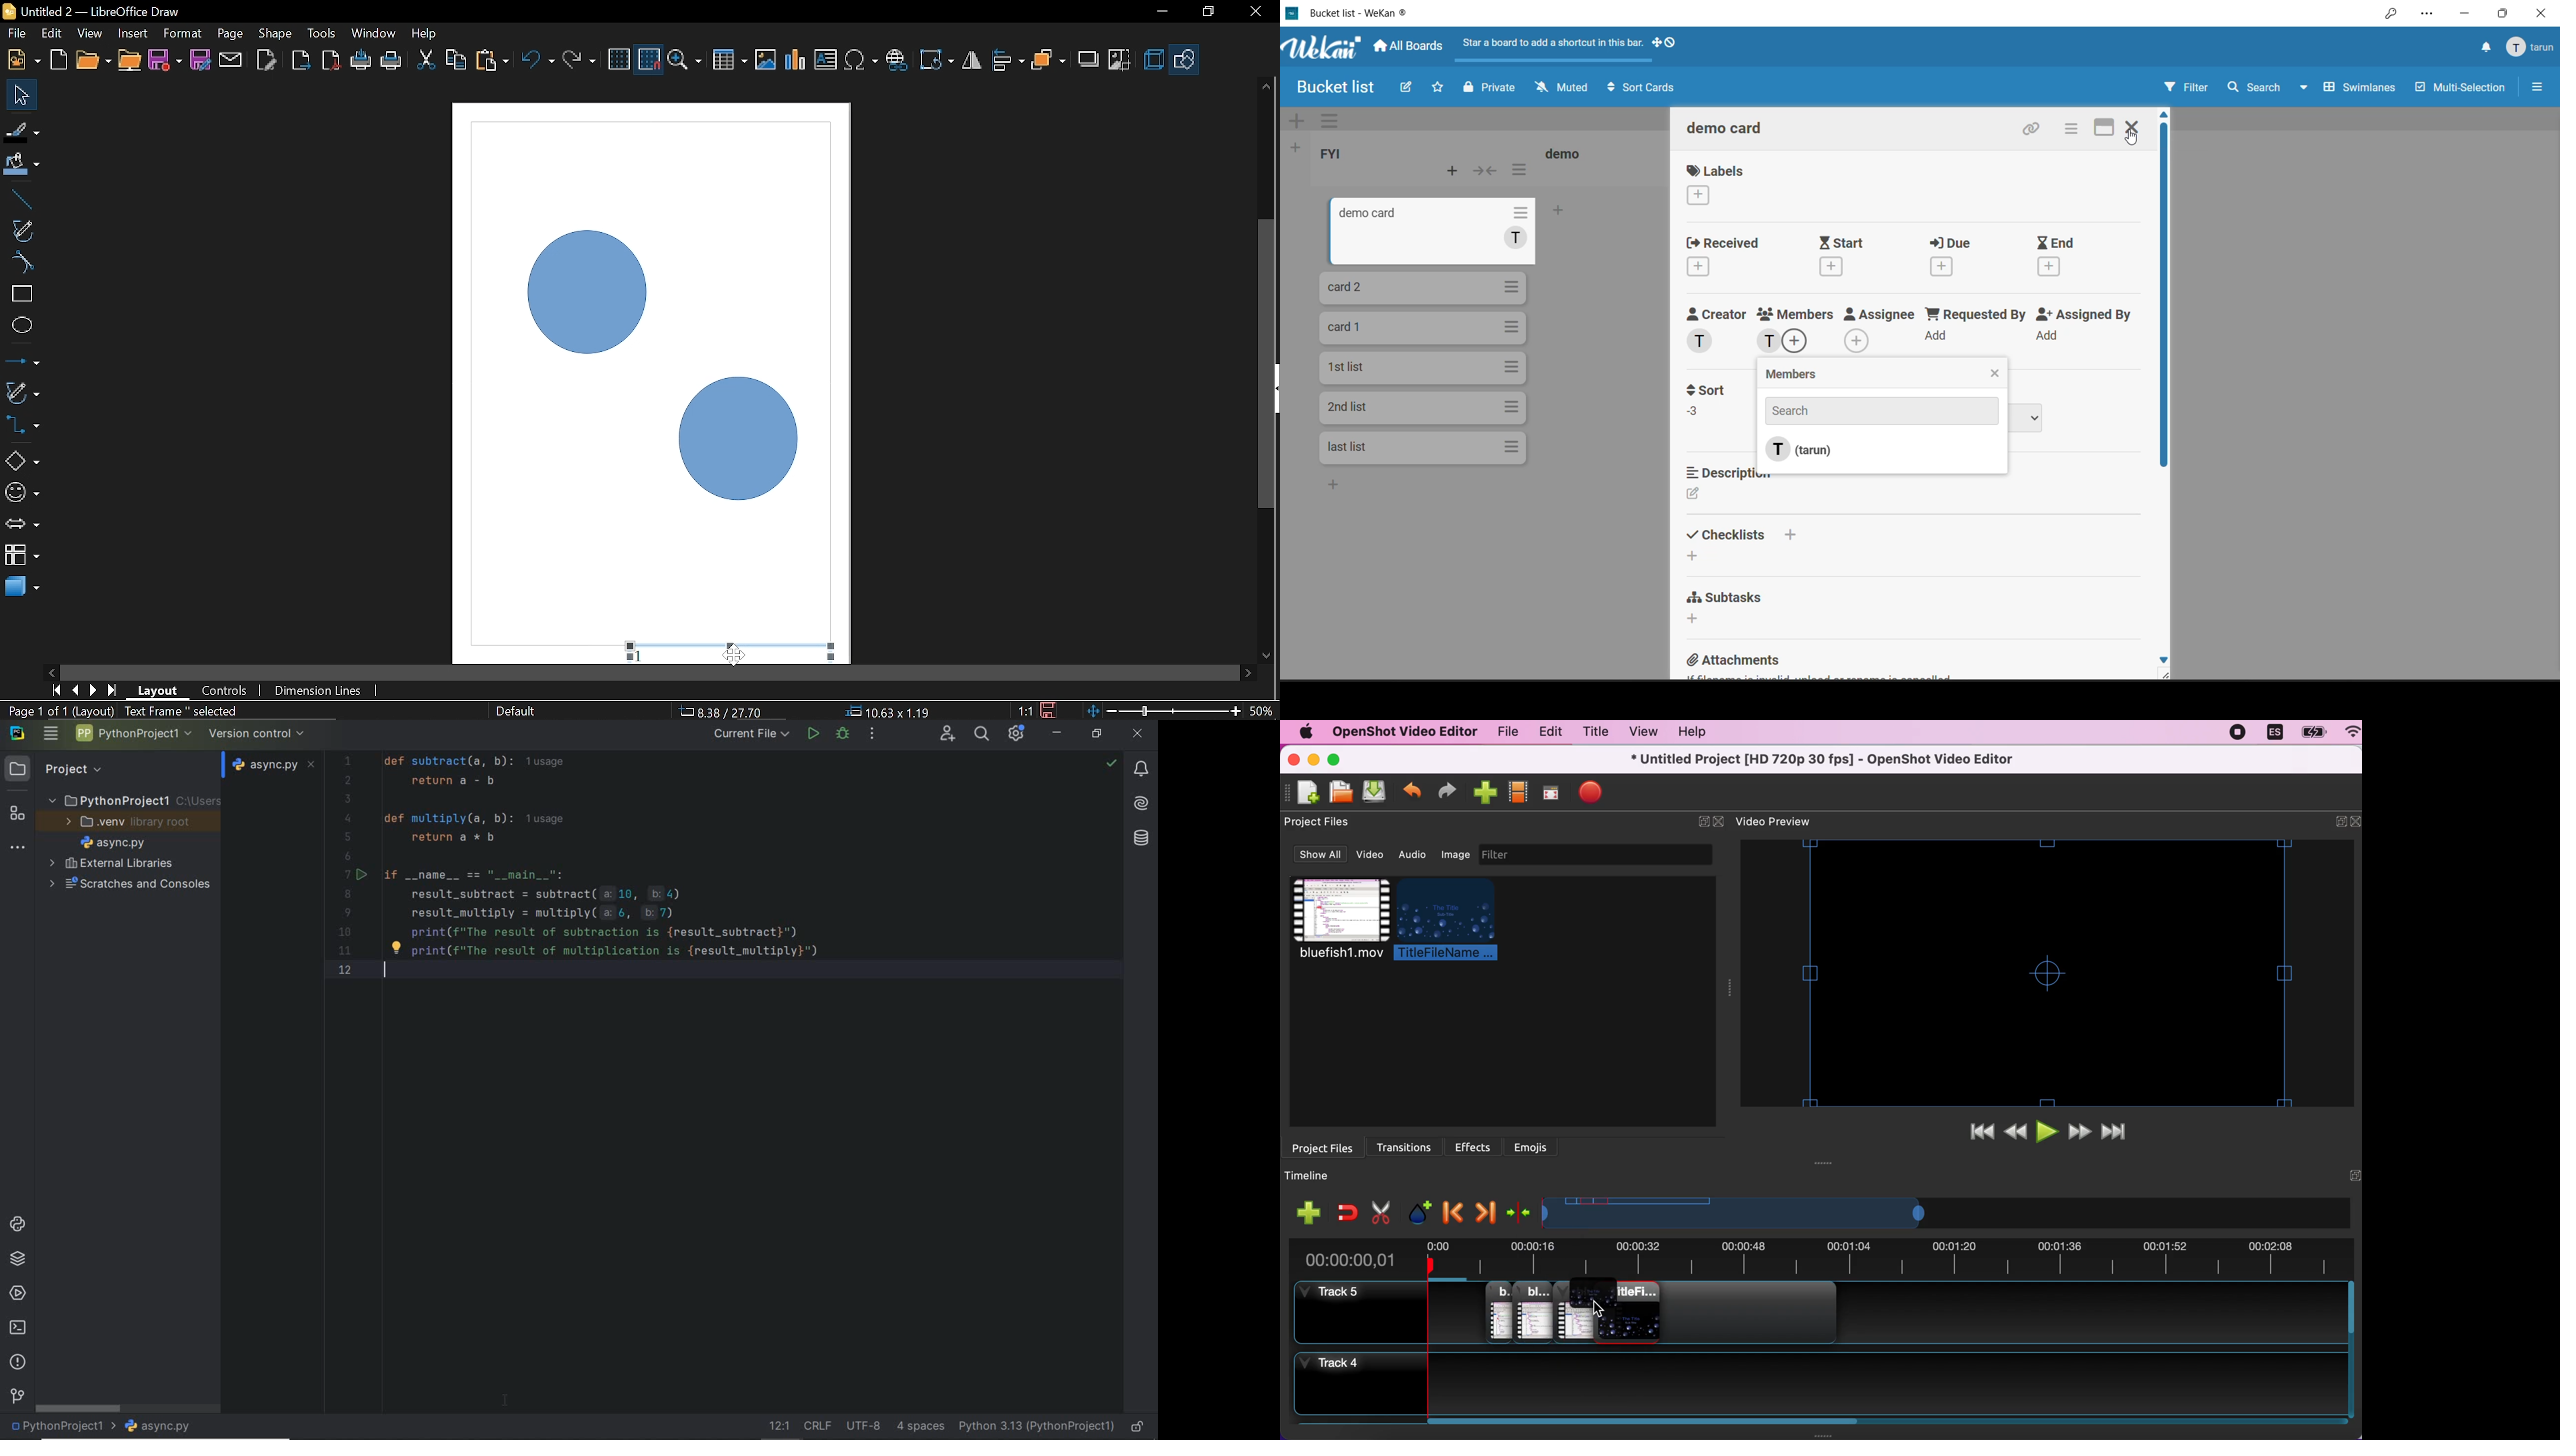 Image resolution: width=2576 pixels, height=1456 pixels. I want to click on mac logo, so click(1302, 732).